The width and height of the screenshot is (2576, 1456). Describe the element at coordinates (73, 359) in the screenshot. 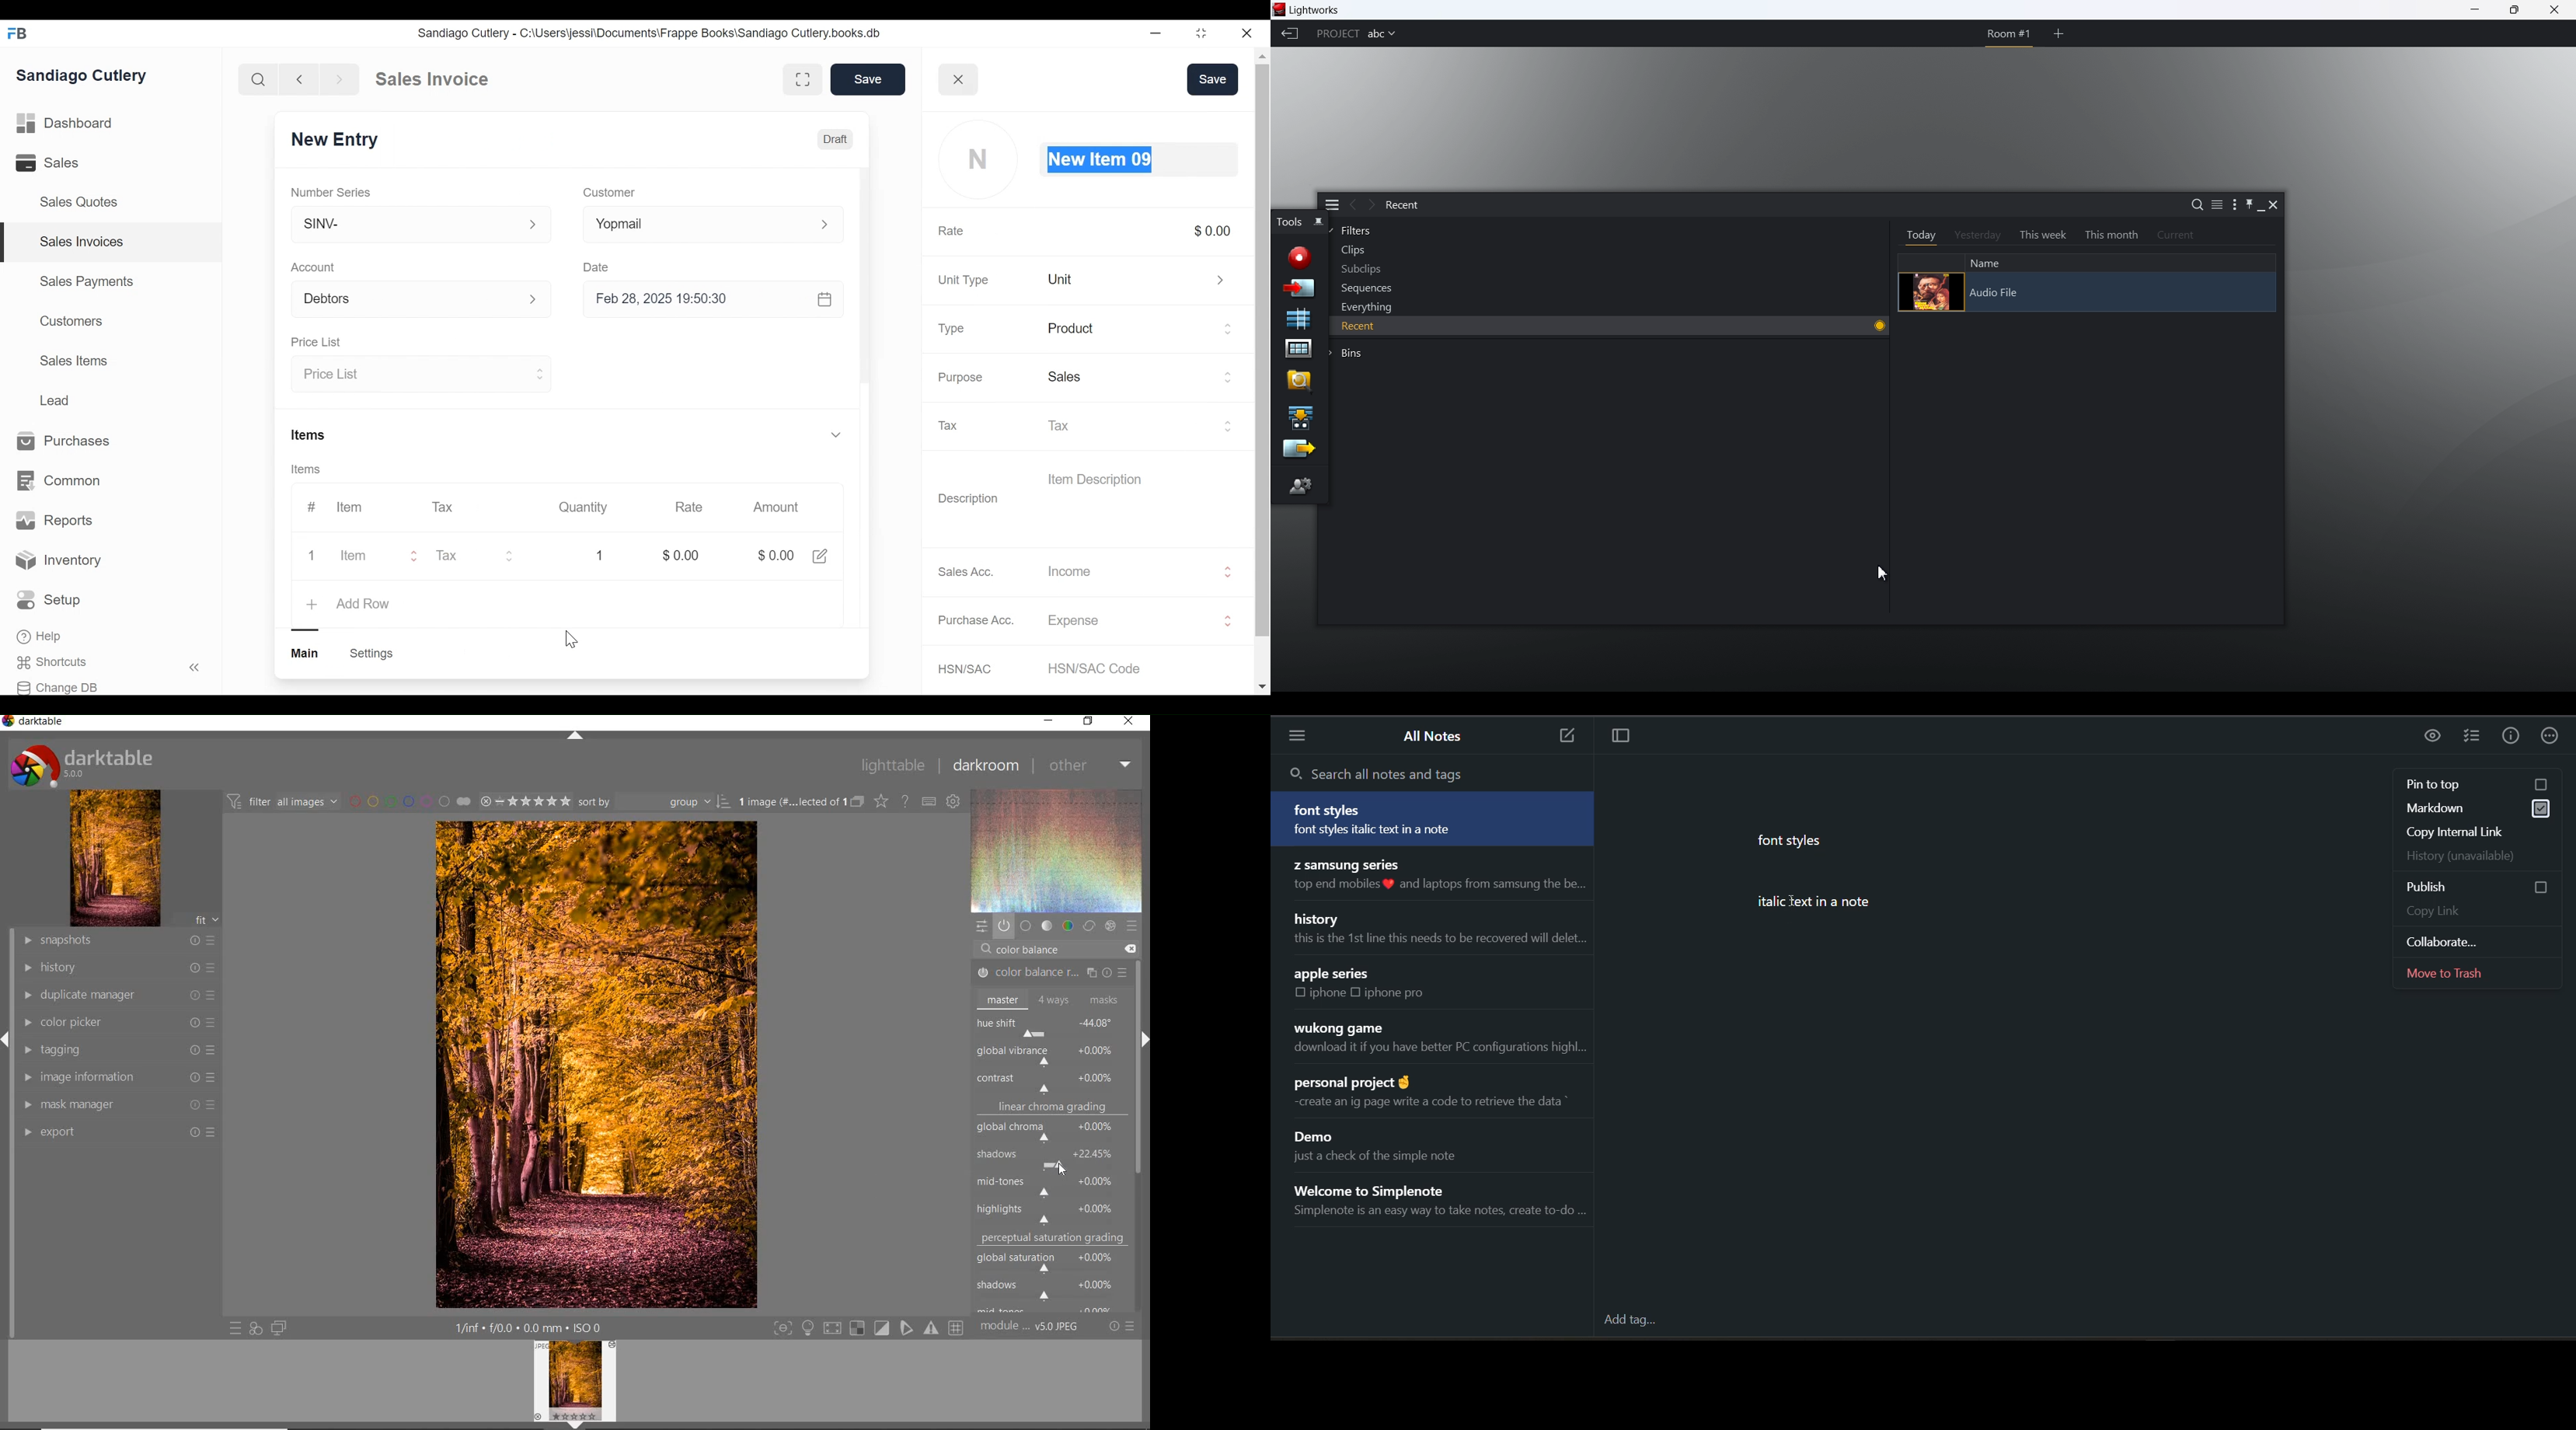

I see `Sales Items` at that location.